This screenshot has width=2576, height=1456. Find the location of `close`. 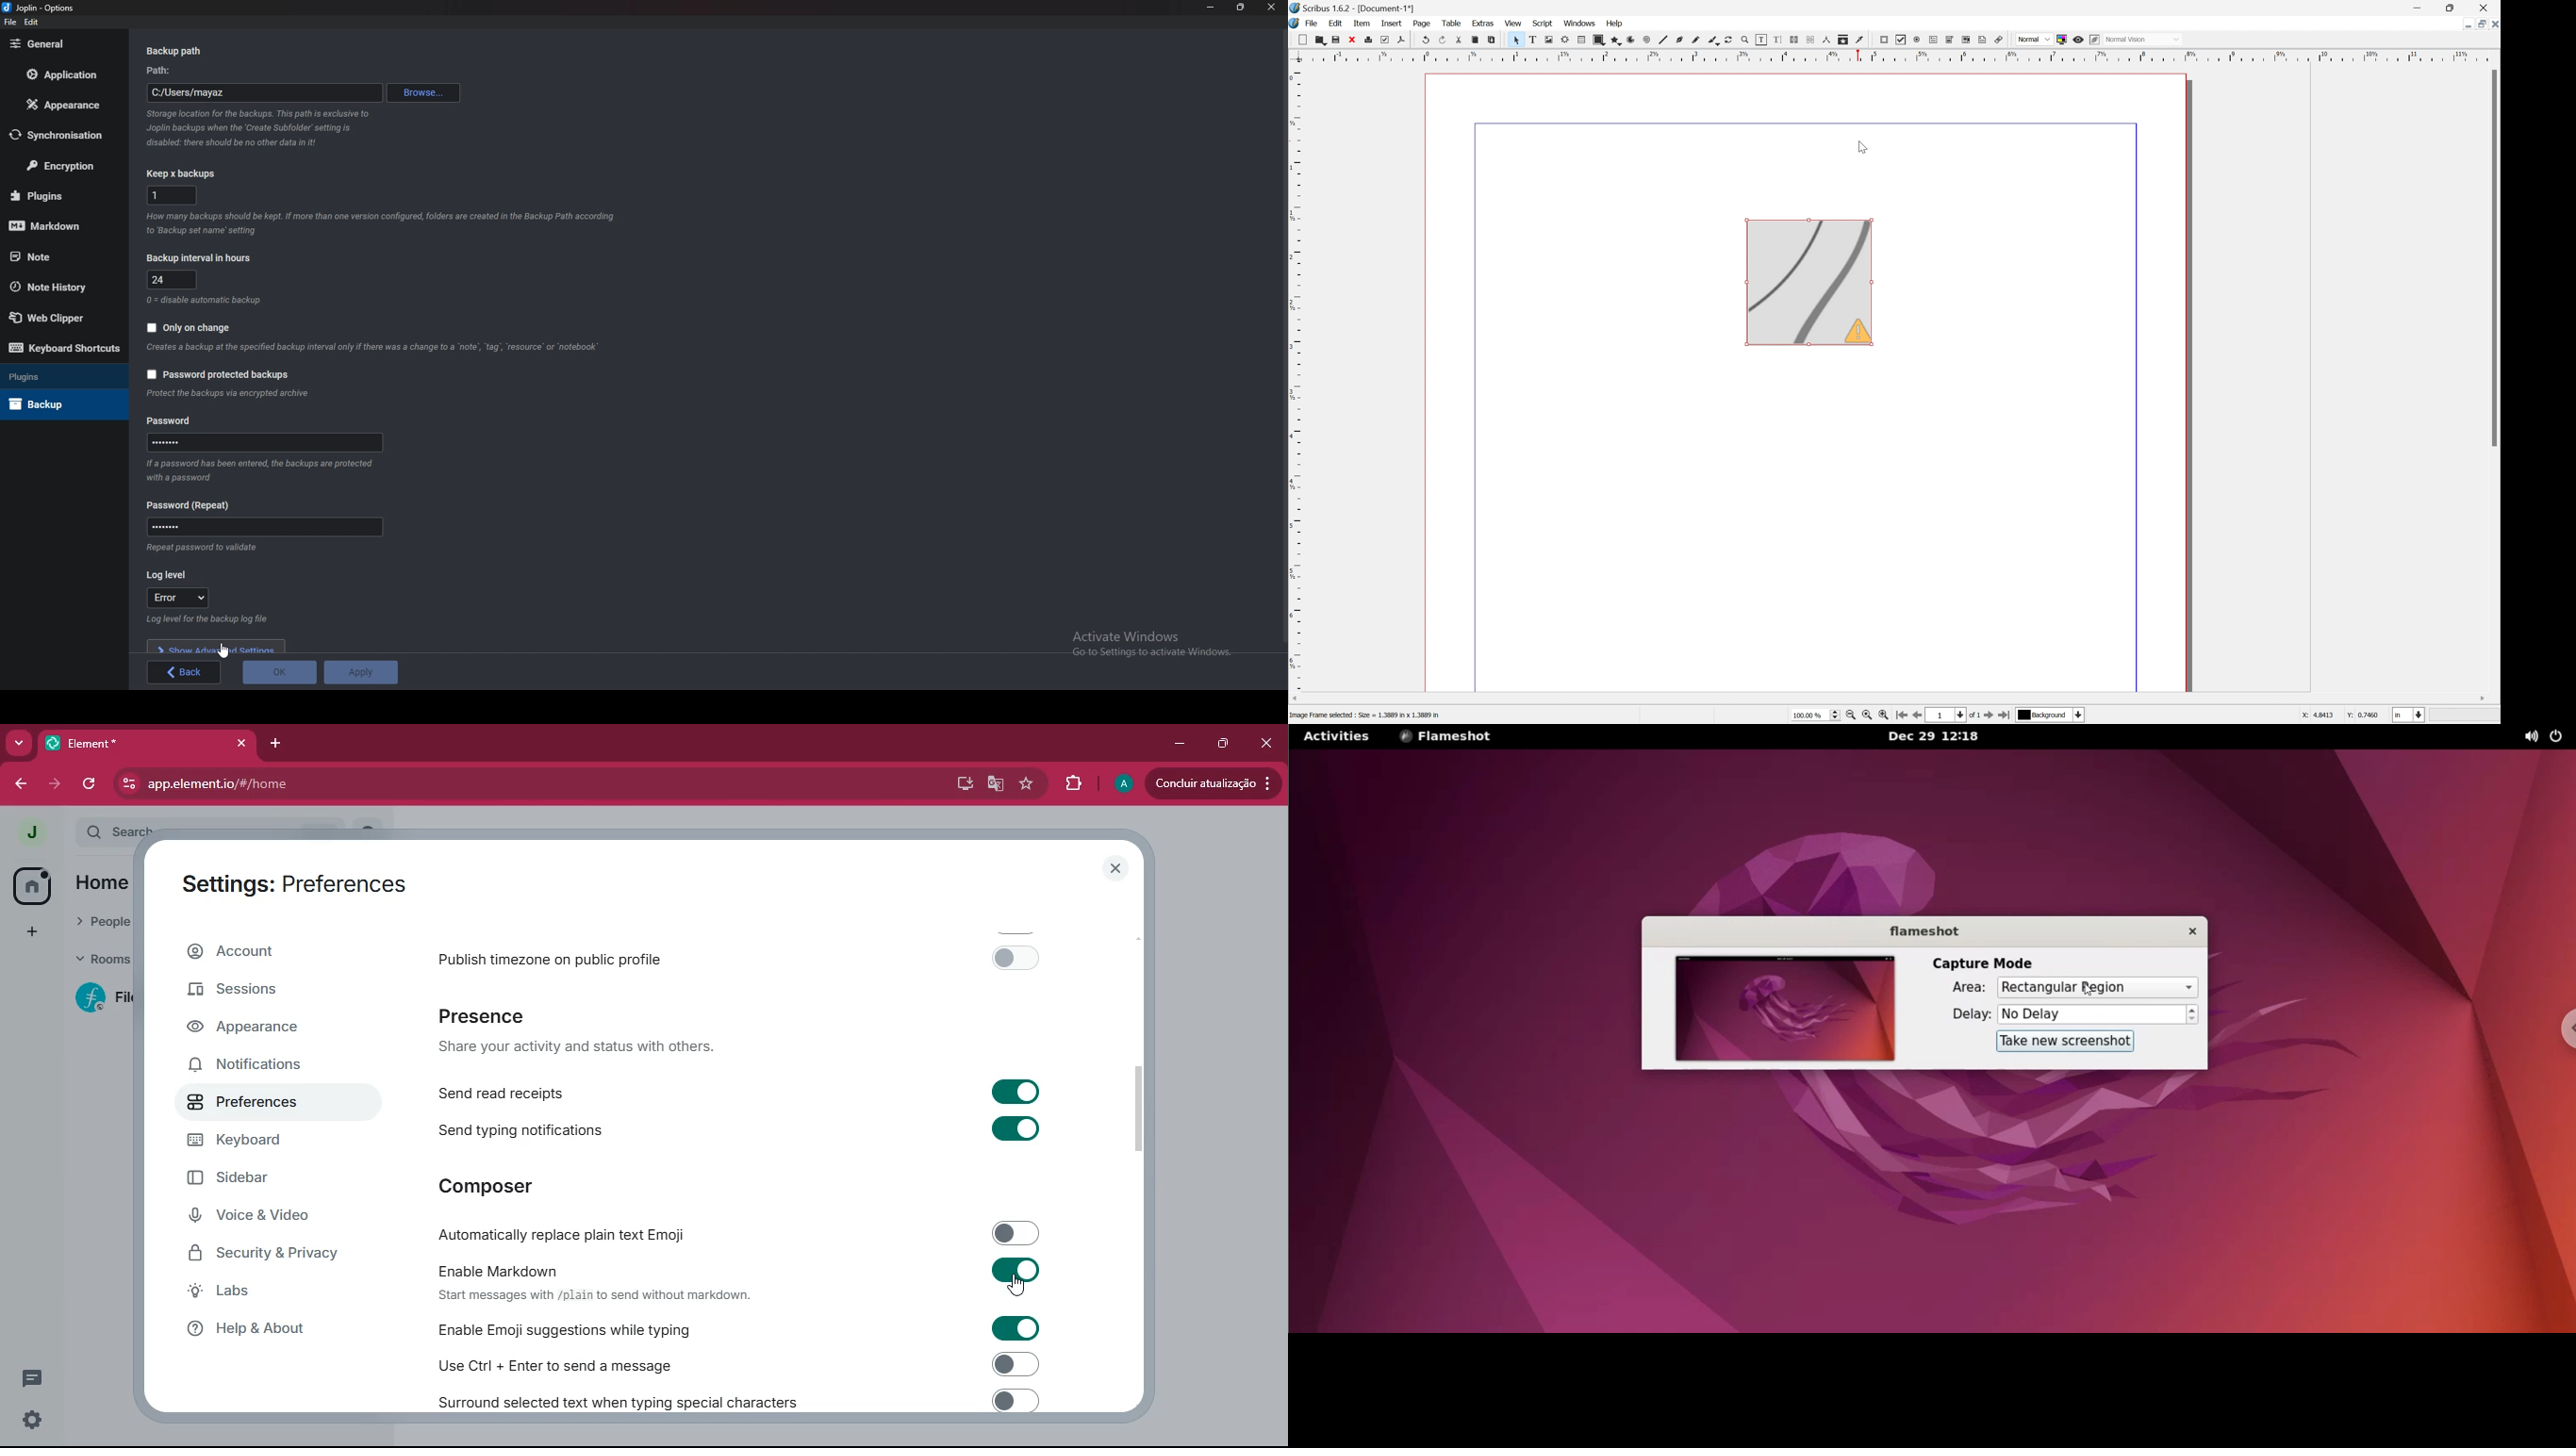

close is located at coordinates (1264, 743).